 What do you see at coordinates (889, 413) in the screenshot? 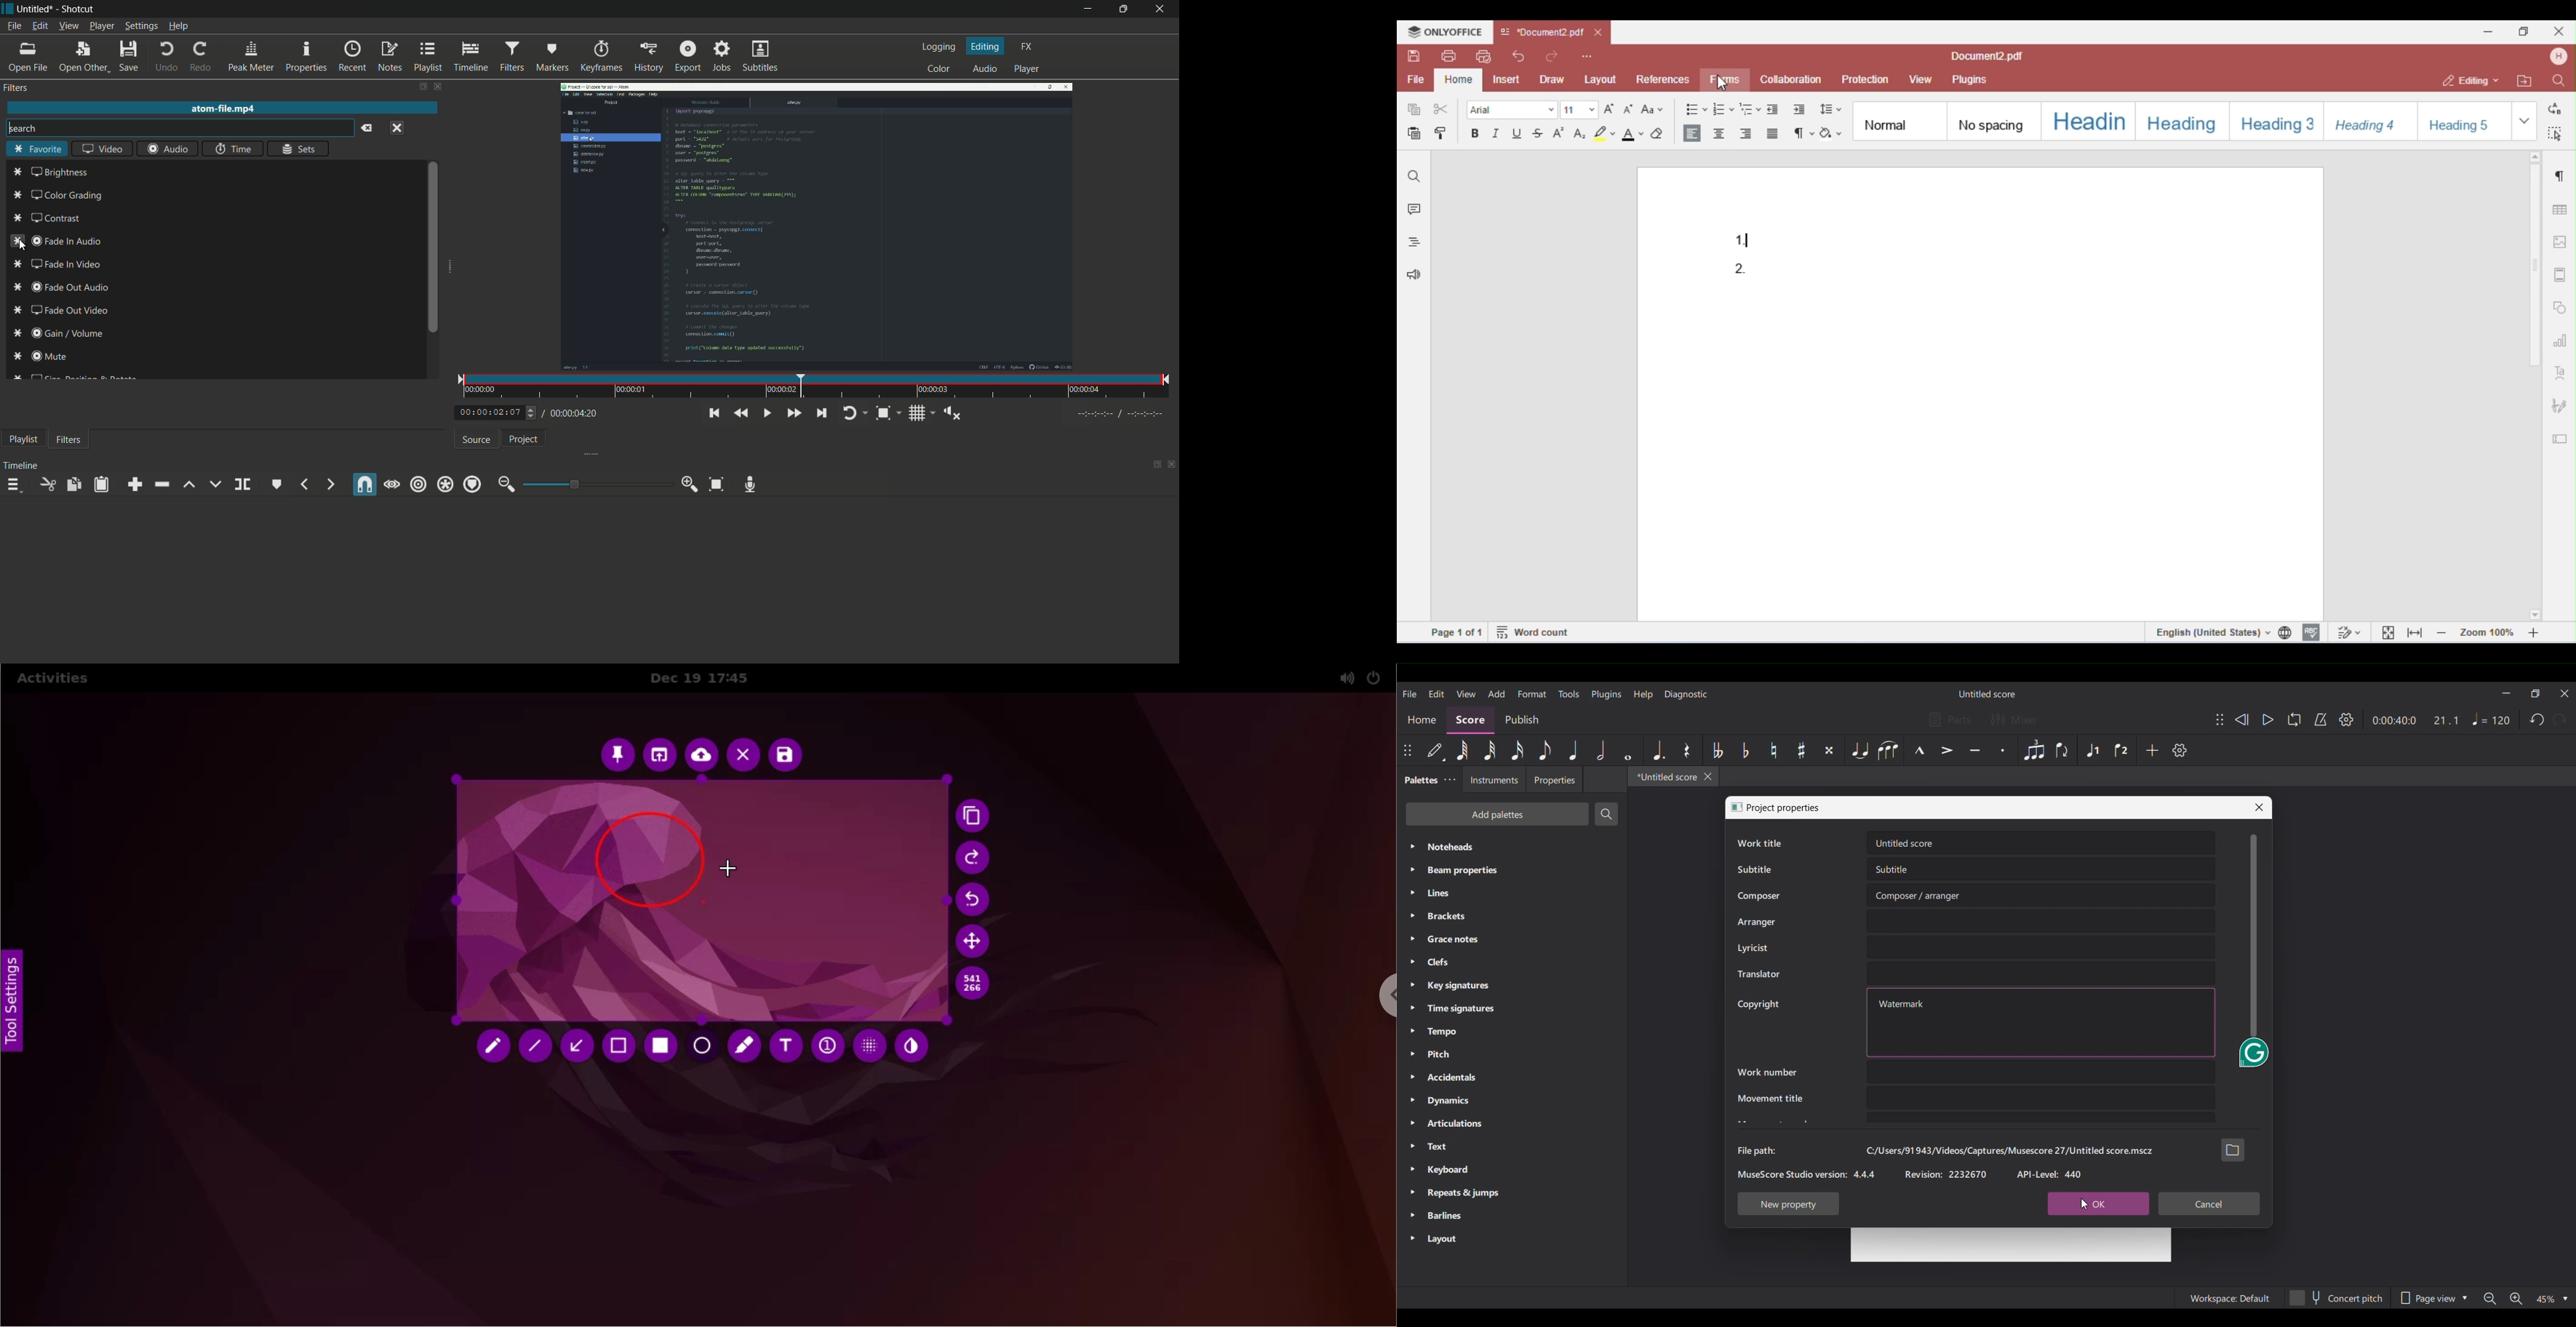
I see `toggle zoom` at bounding box center [889, 413].